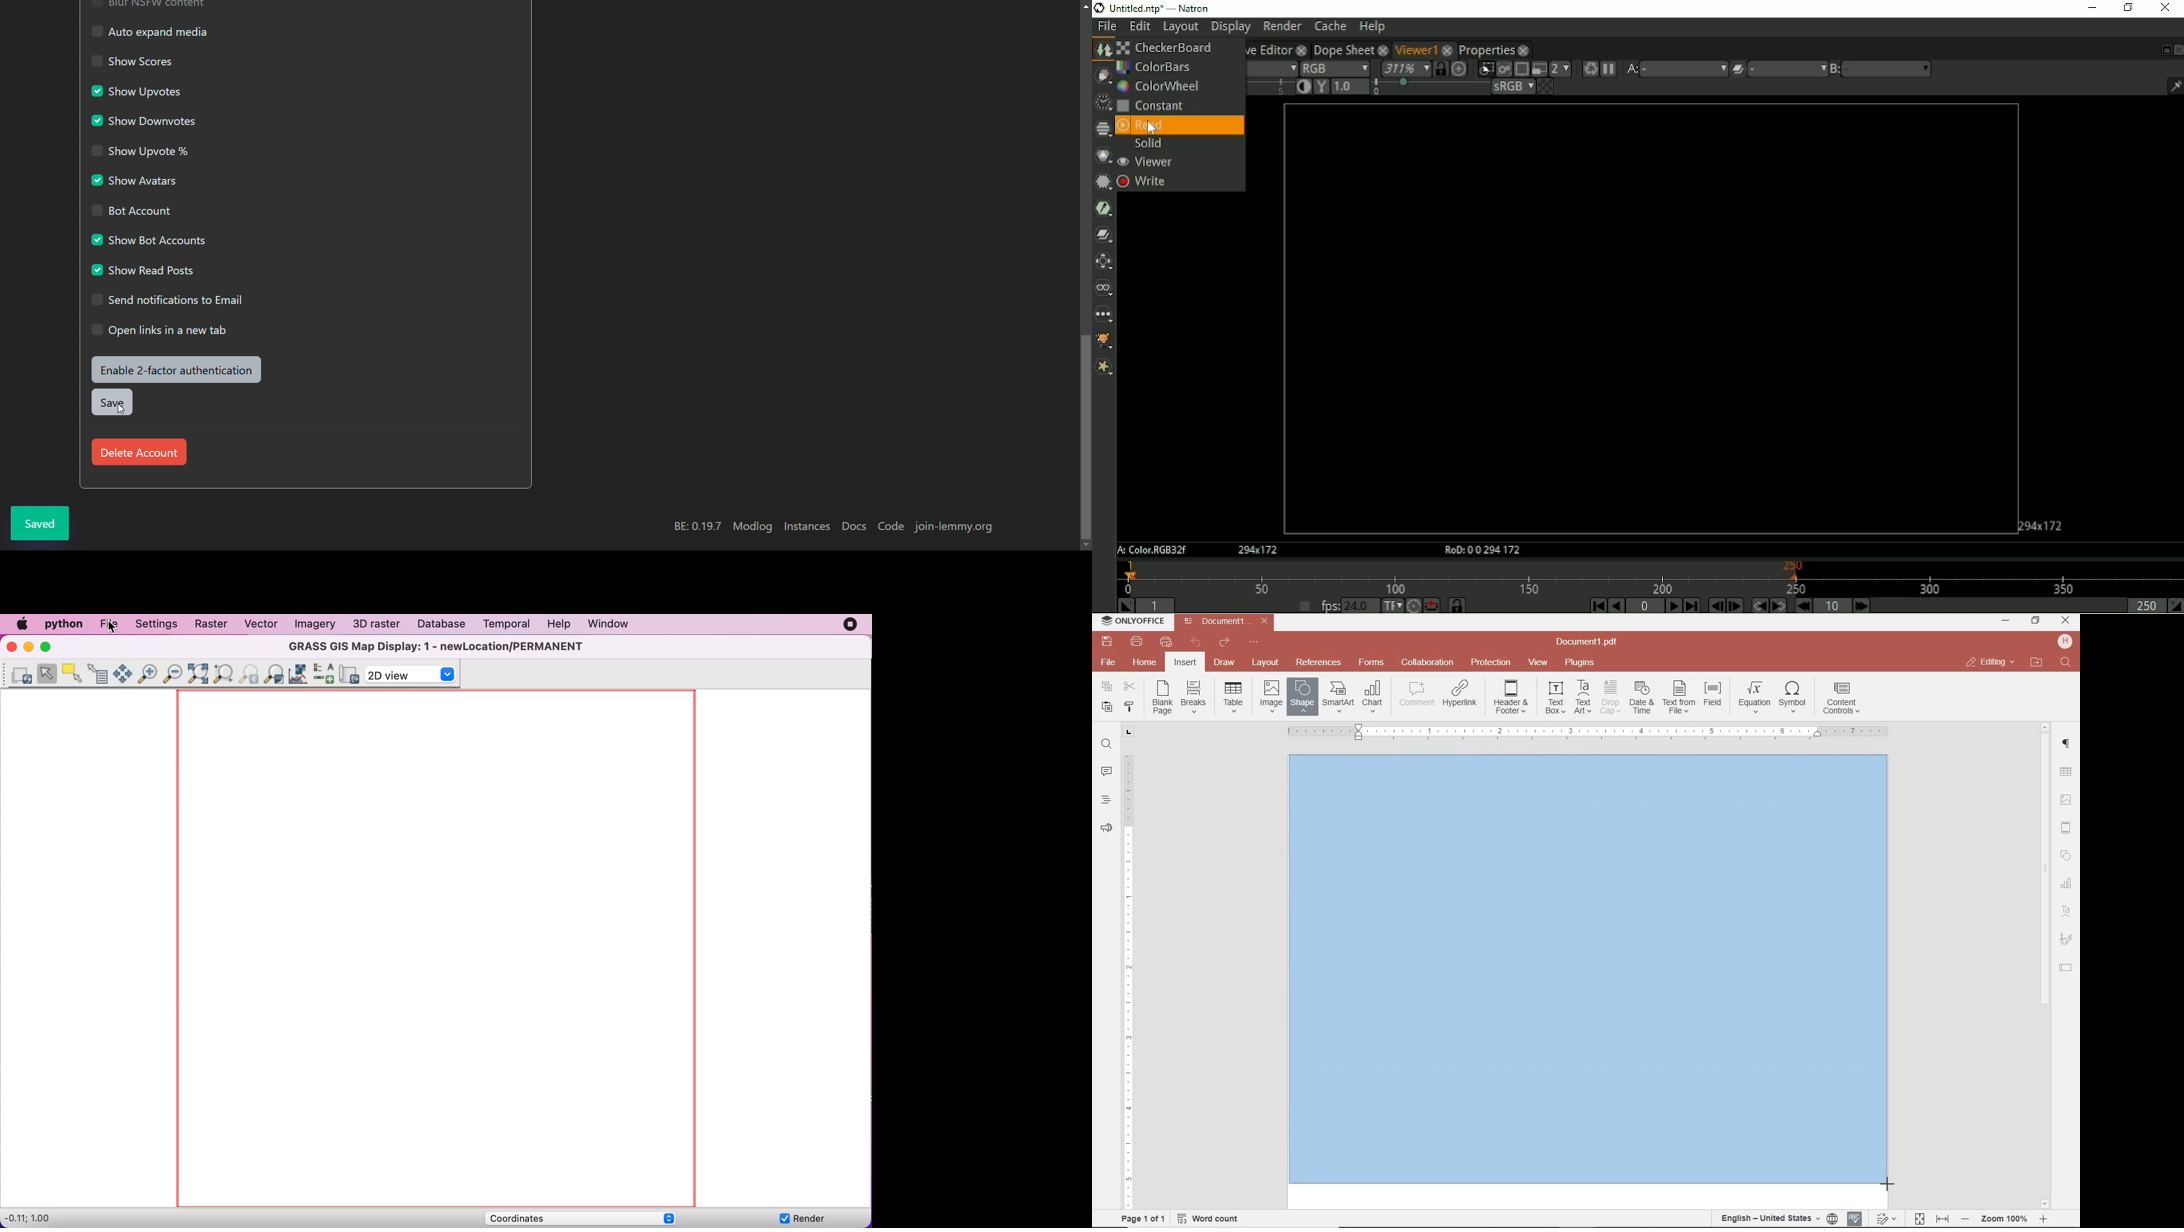 This screenshot has width=2184, height=1232. I want to click on word count, so click(1212, 1219).